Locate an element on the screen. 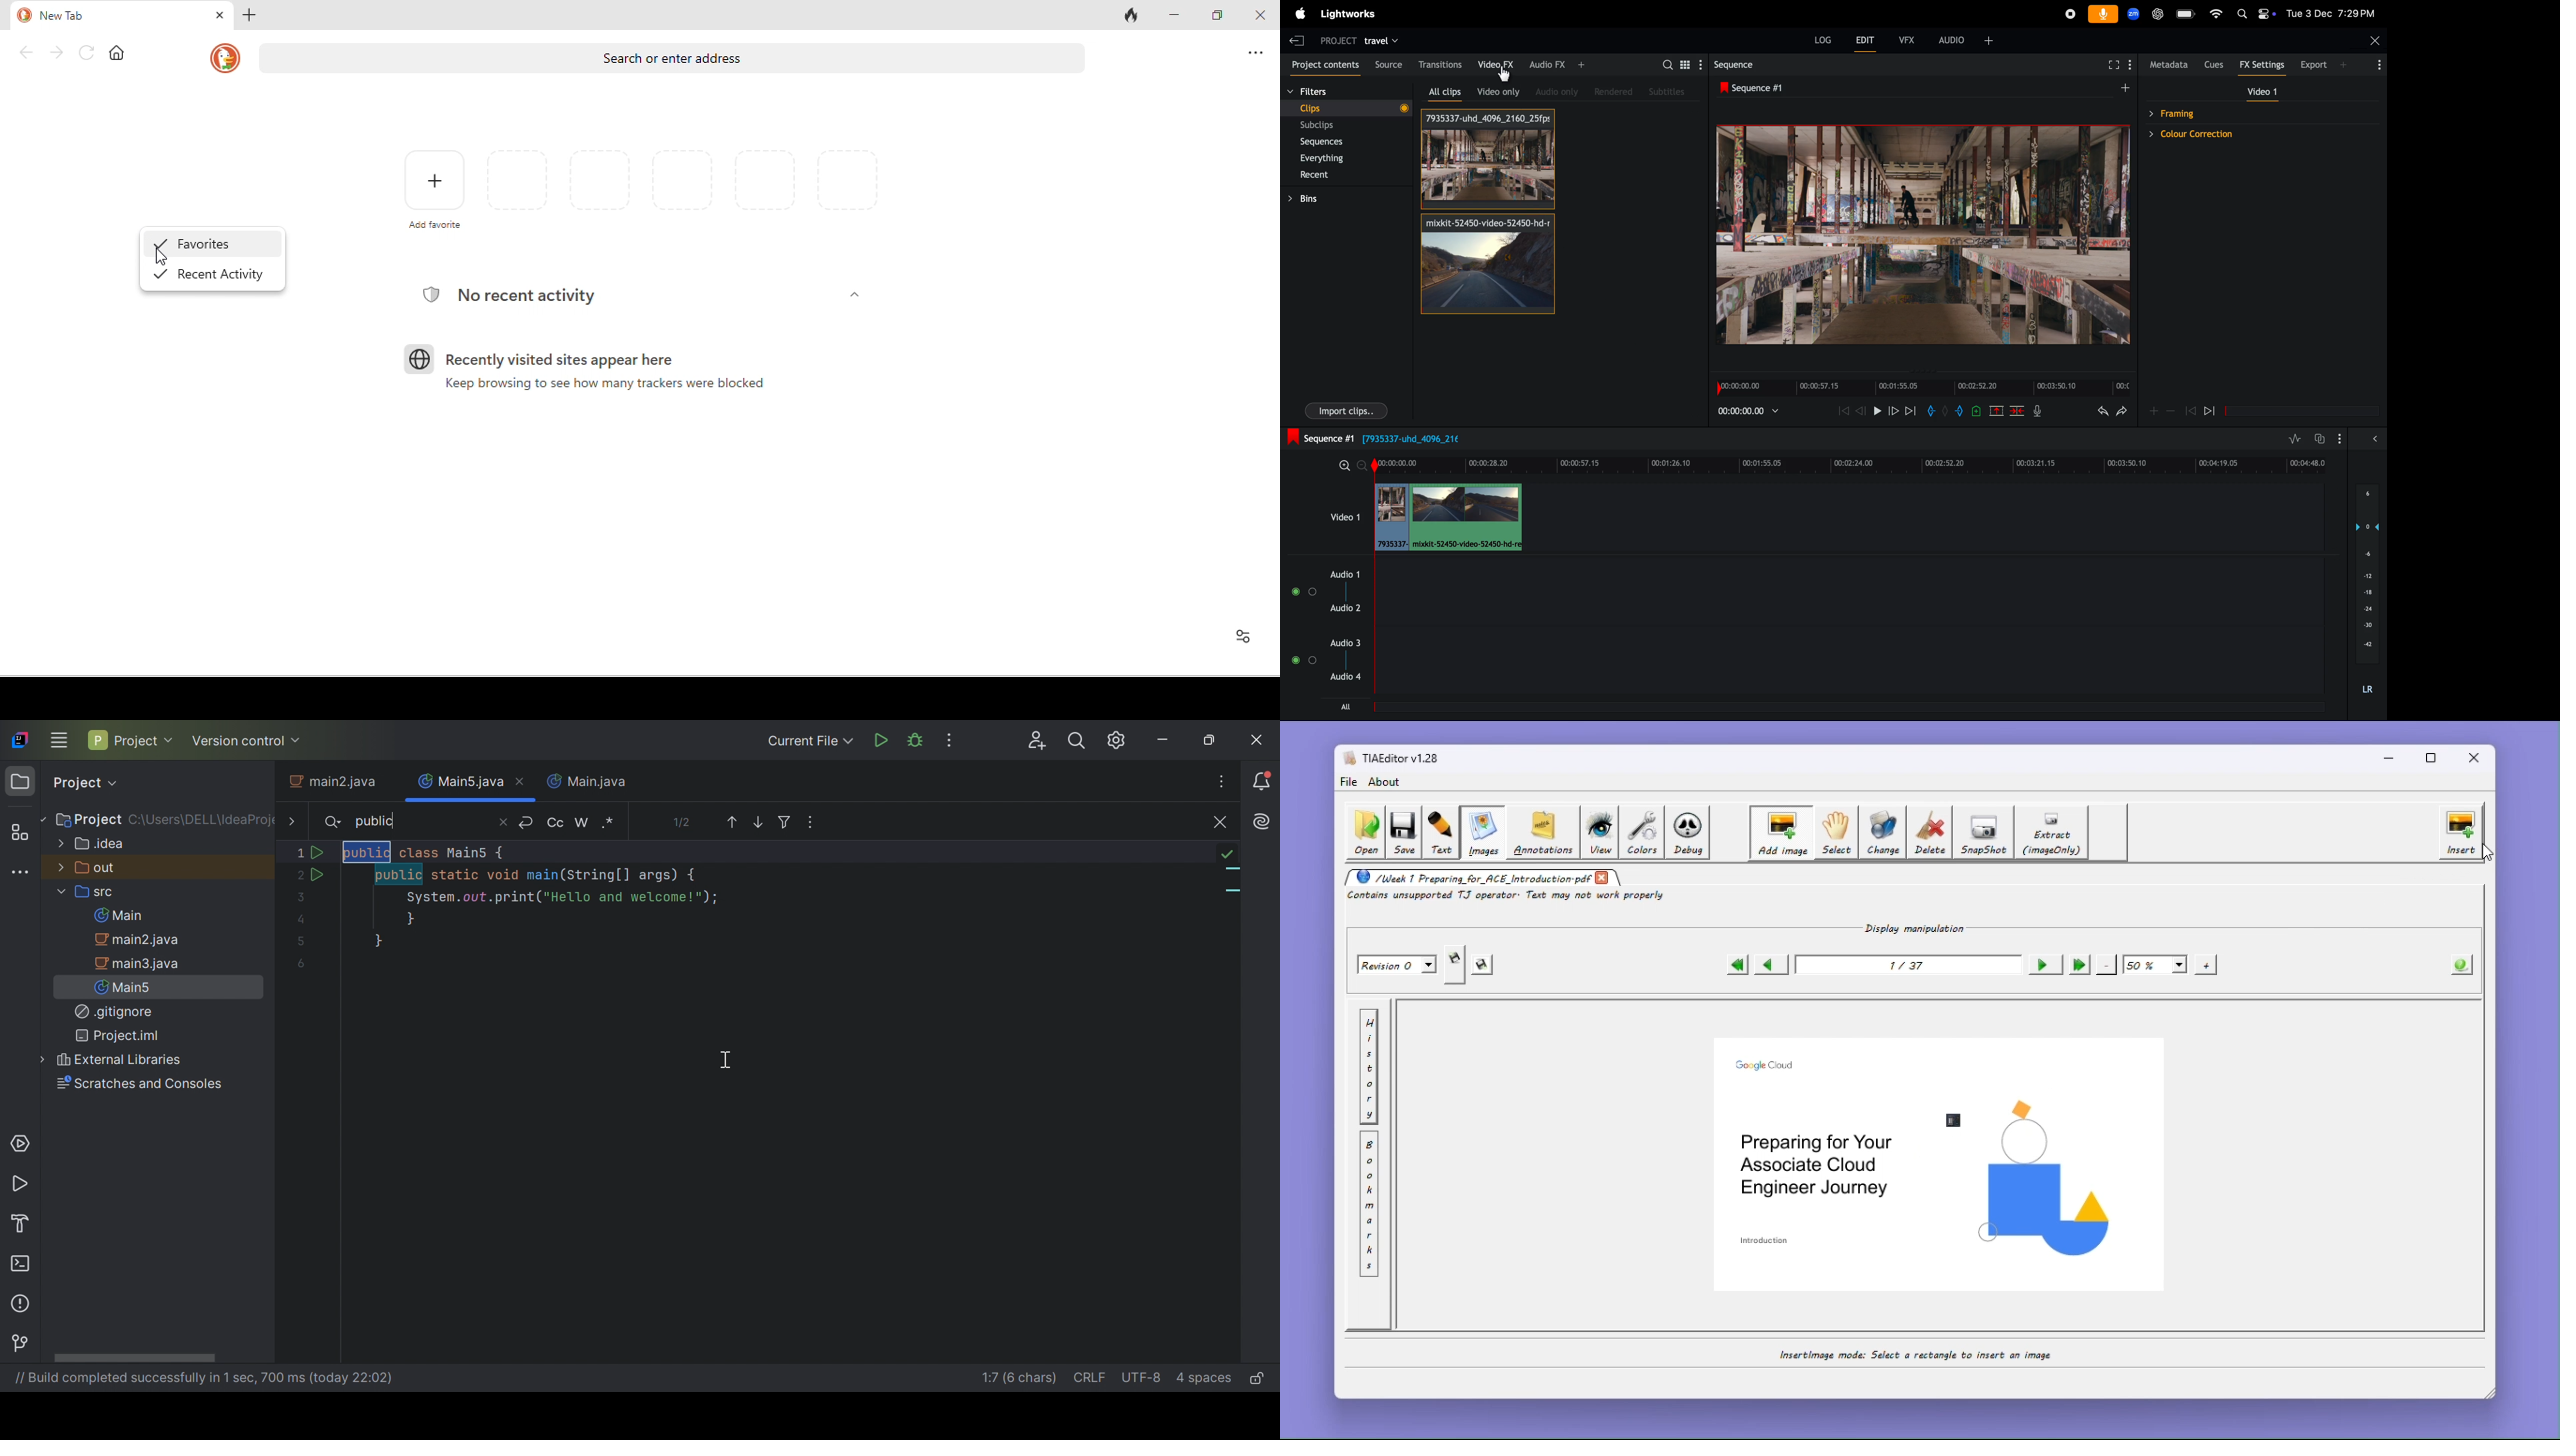  apple menu is located at coordinates (1295, 12).